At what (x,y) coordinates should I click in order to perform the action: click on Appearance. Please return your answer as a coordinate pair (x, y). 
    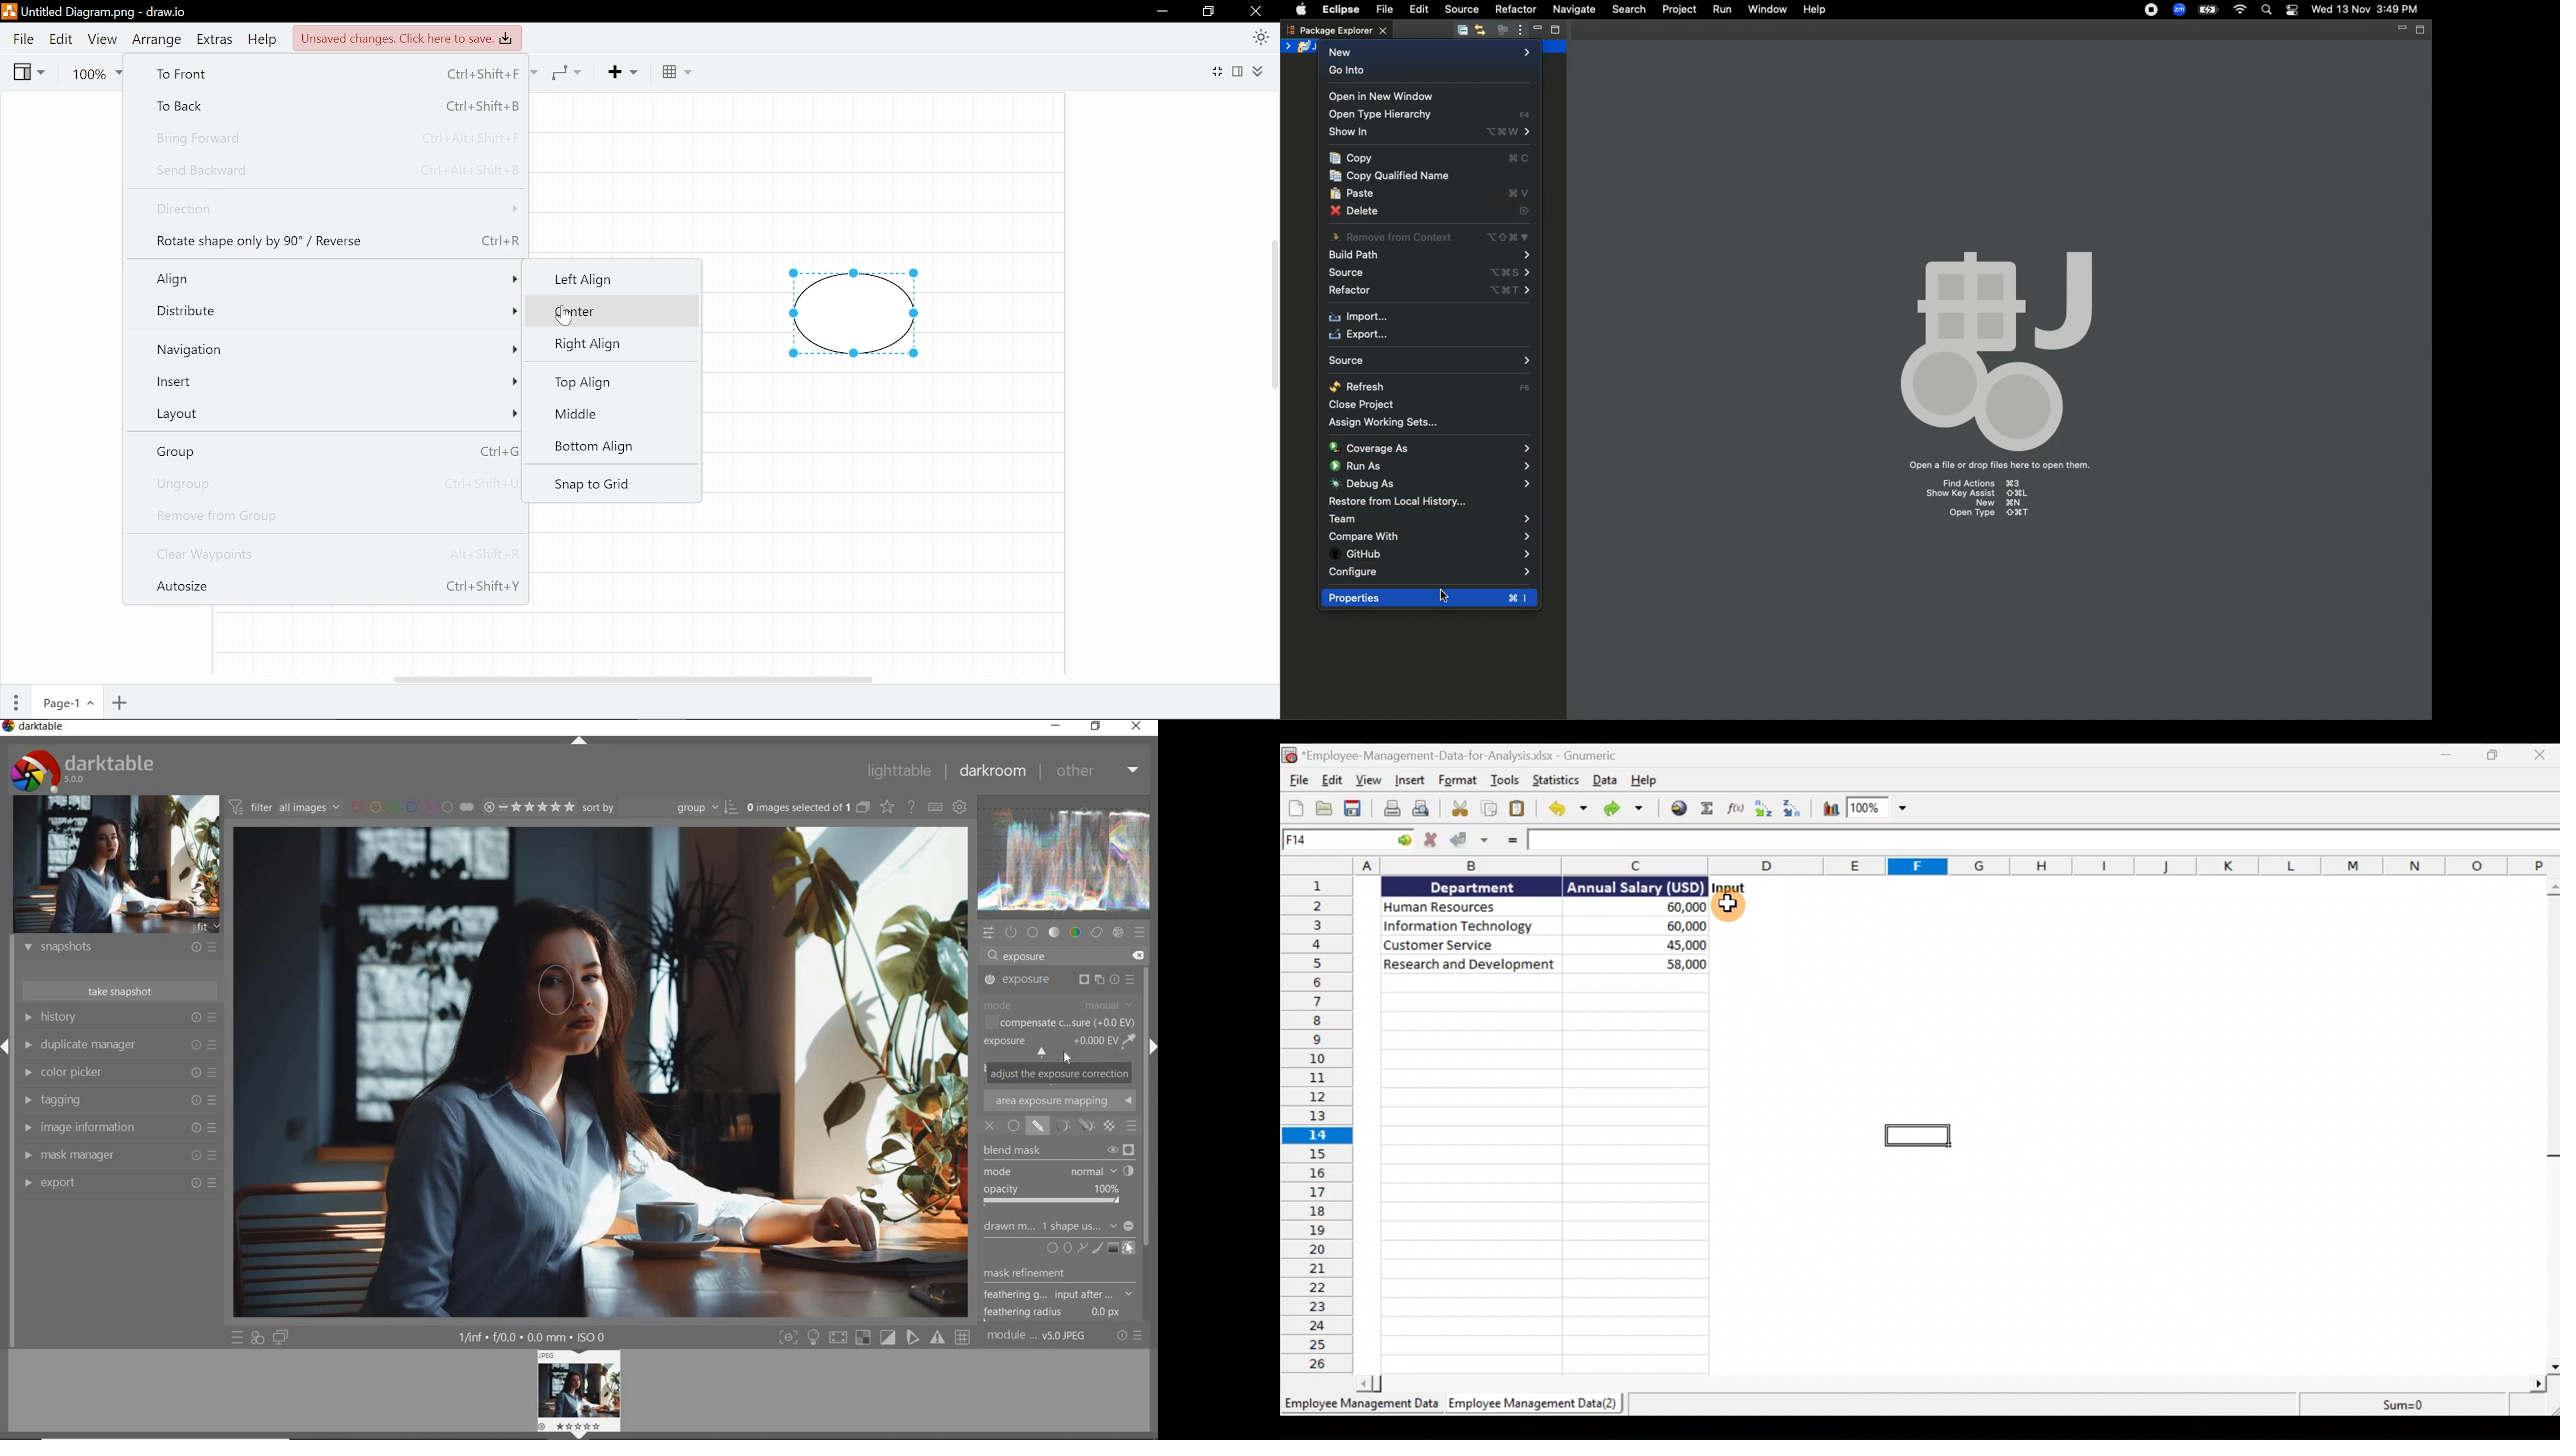
    Looking at the image, I should click on (1262, 36).